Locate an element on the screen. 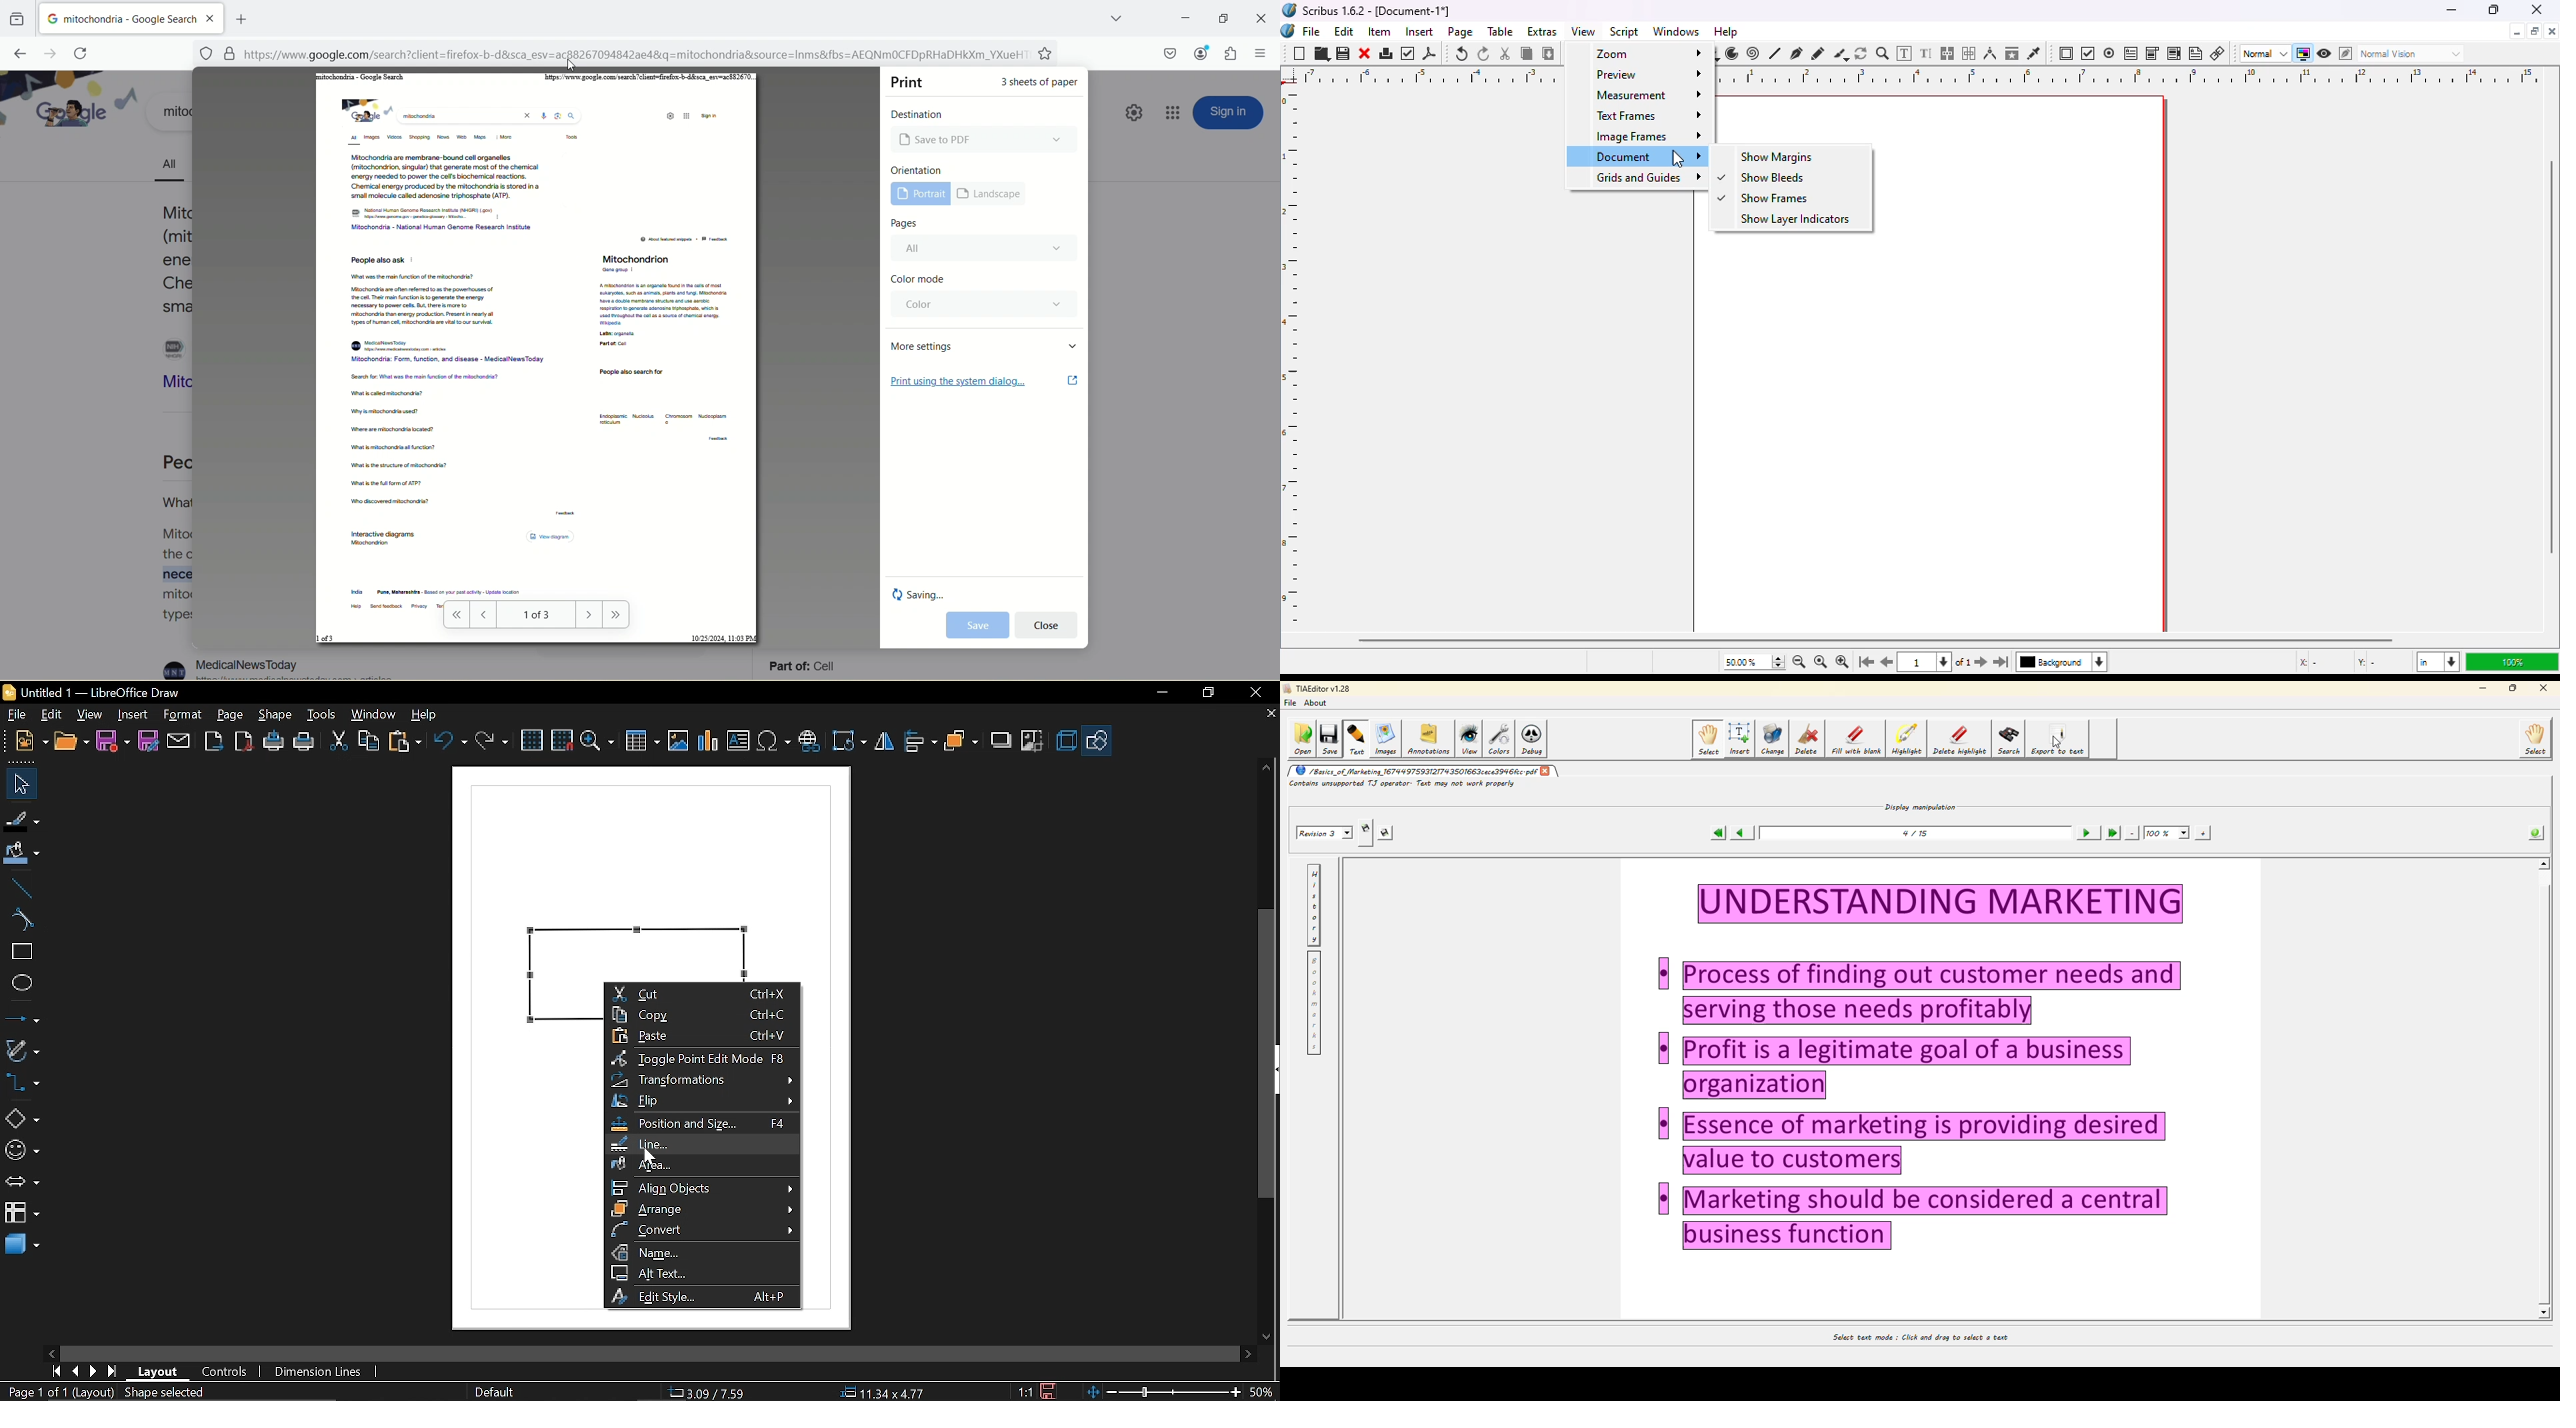  more settings is located at coordinates (983, 345).